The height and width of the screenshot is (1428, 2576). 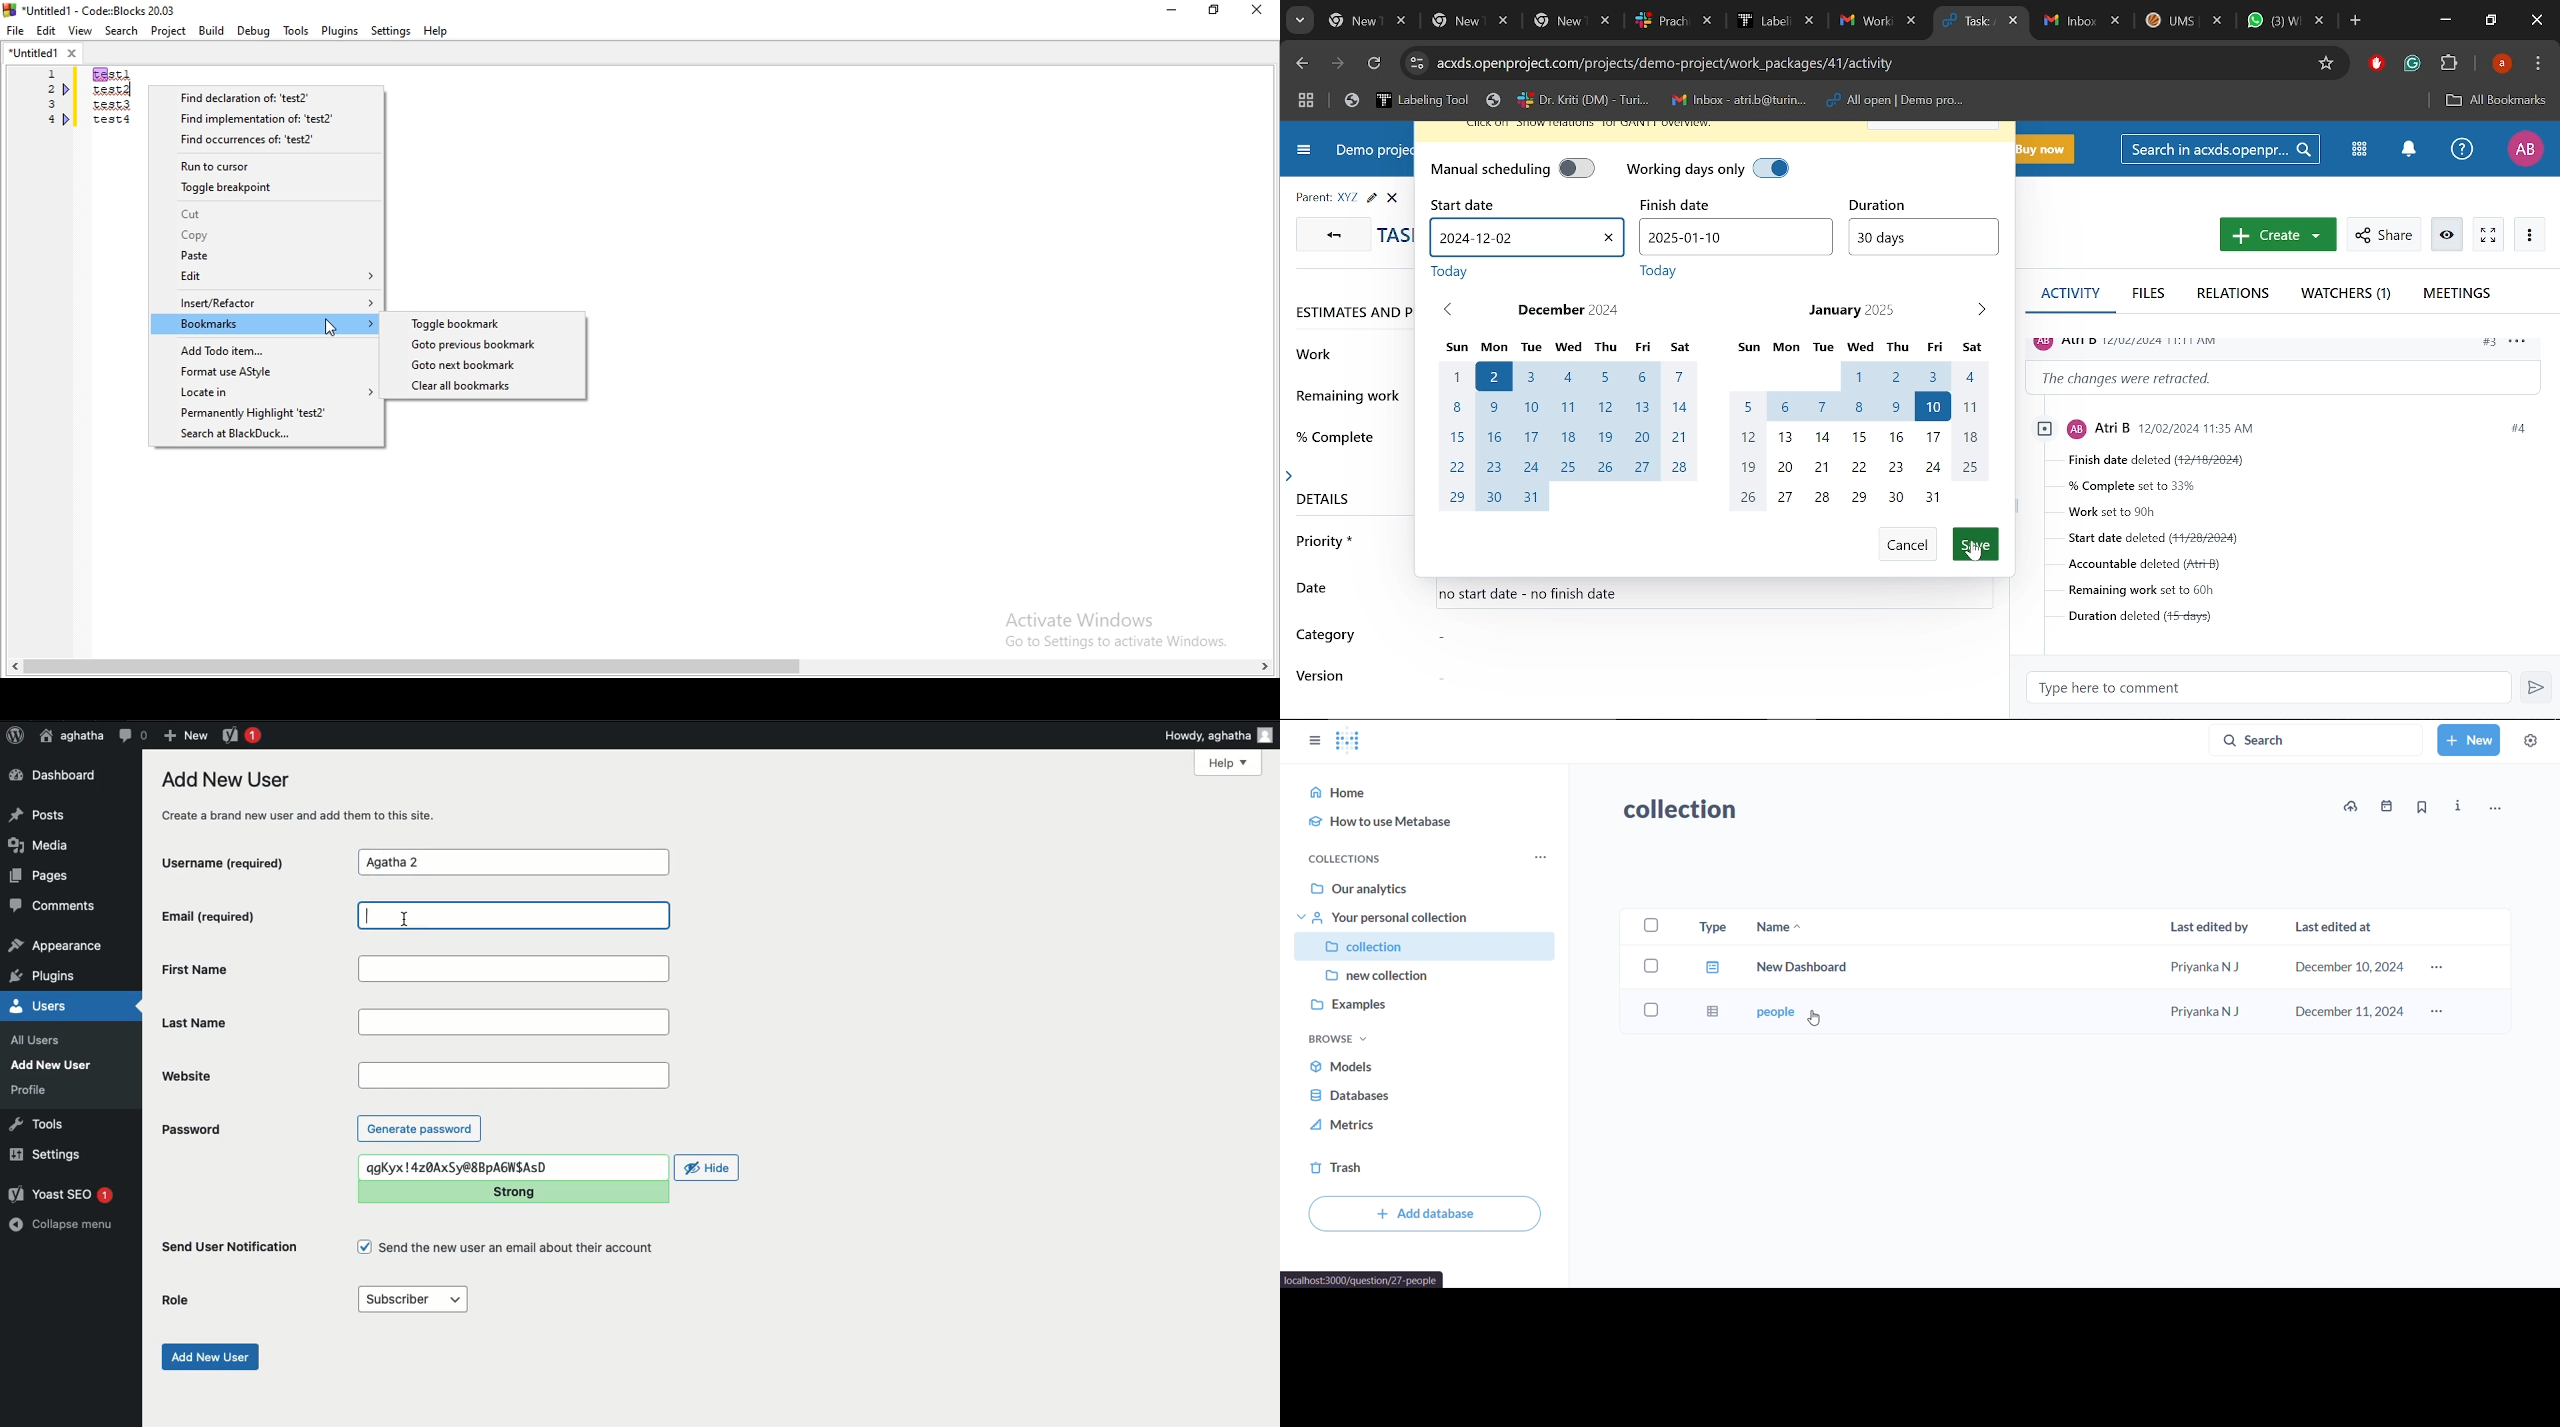 What do you see at coordinates (2528, 233) in the screenshot?
I see `More` at bounding box center [2528, 233].